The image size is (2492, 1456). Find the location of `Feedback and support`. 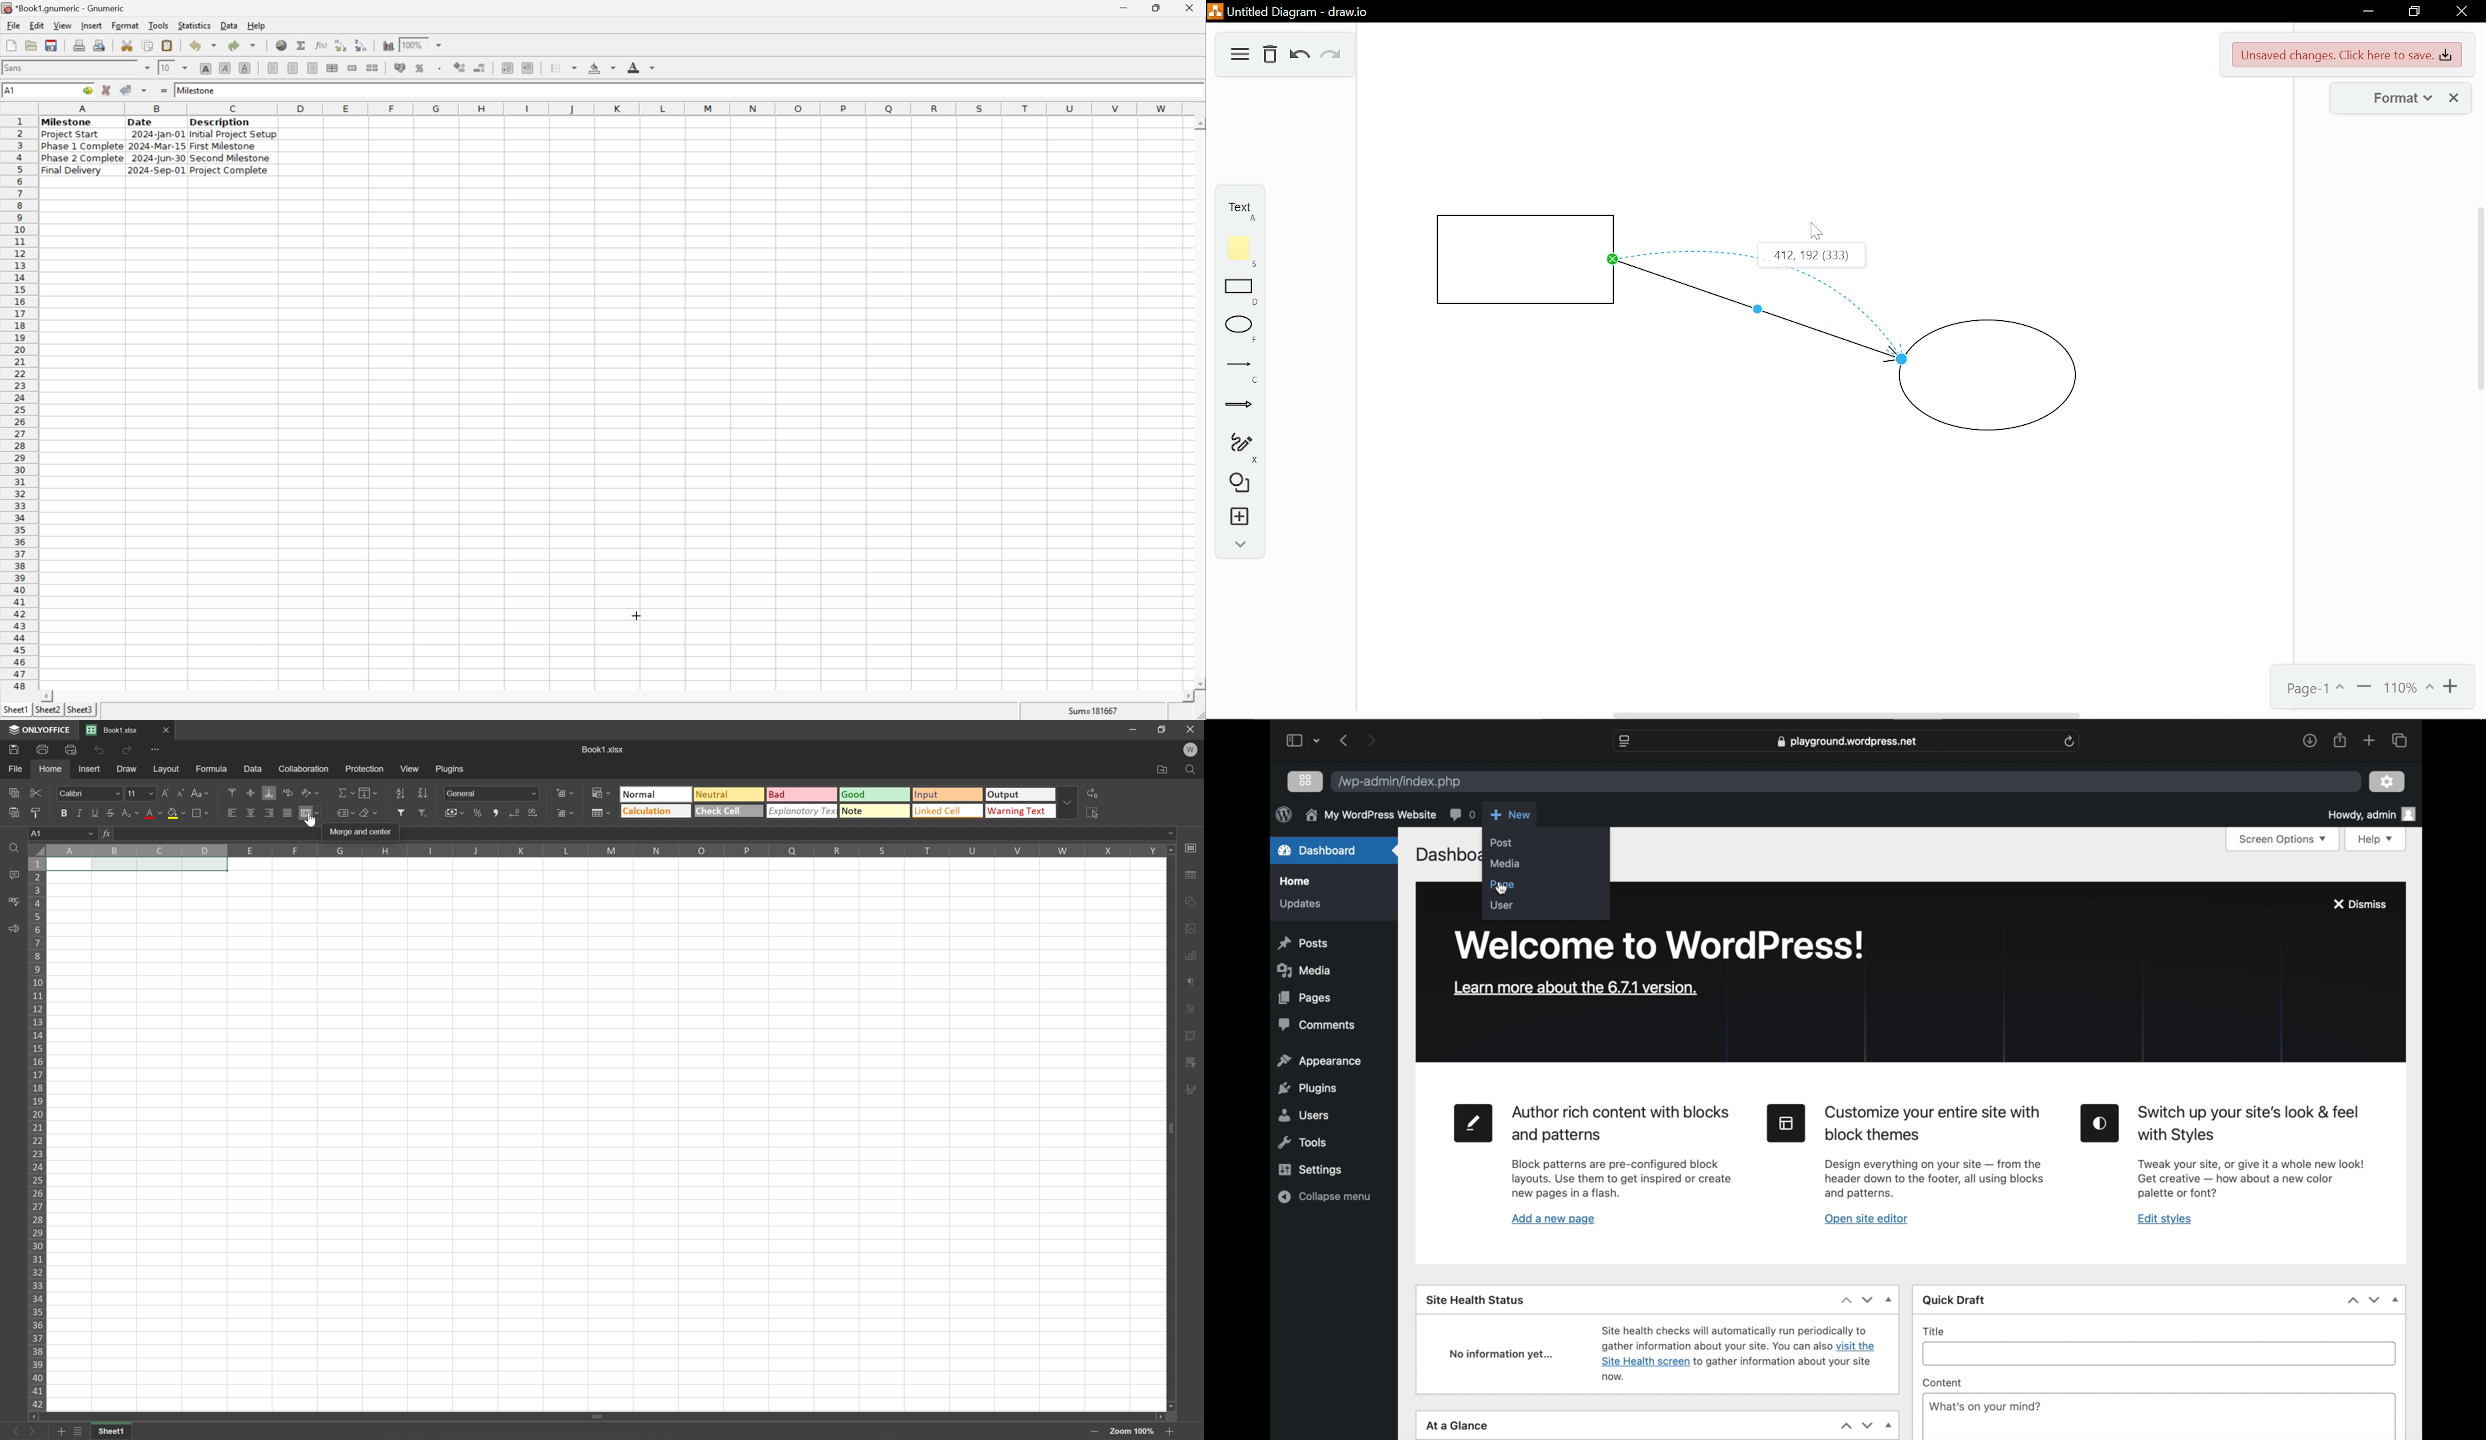

Feedback and support is located at coordinates (14, 929).